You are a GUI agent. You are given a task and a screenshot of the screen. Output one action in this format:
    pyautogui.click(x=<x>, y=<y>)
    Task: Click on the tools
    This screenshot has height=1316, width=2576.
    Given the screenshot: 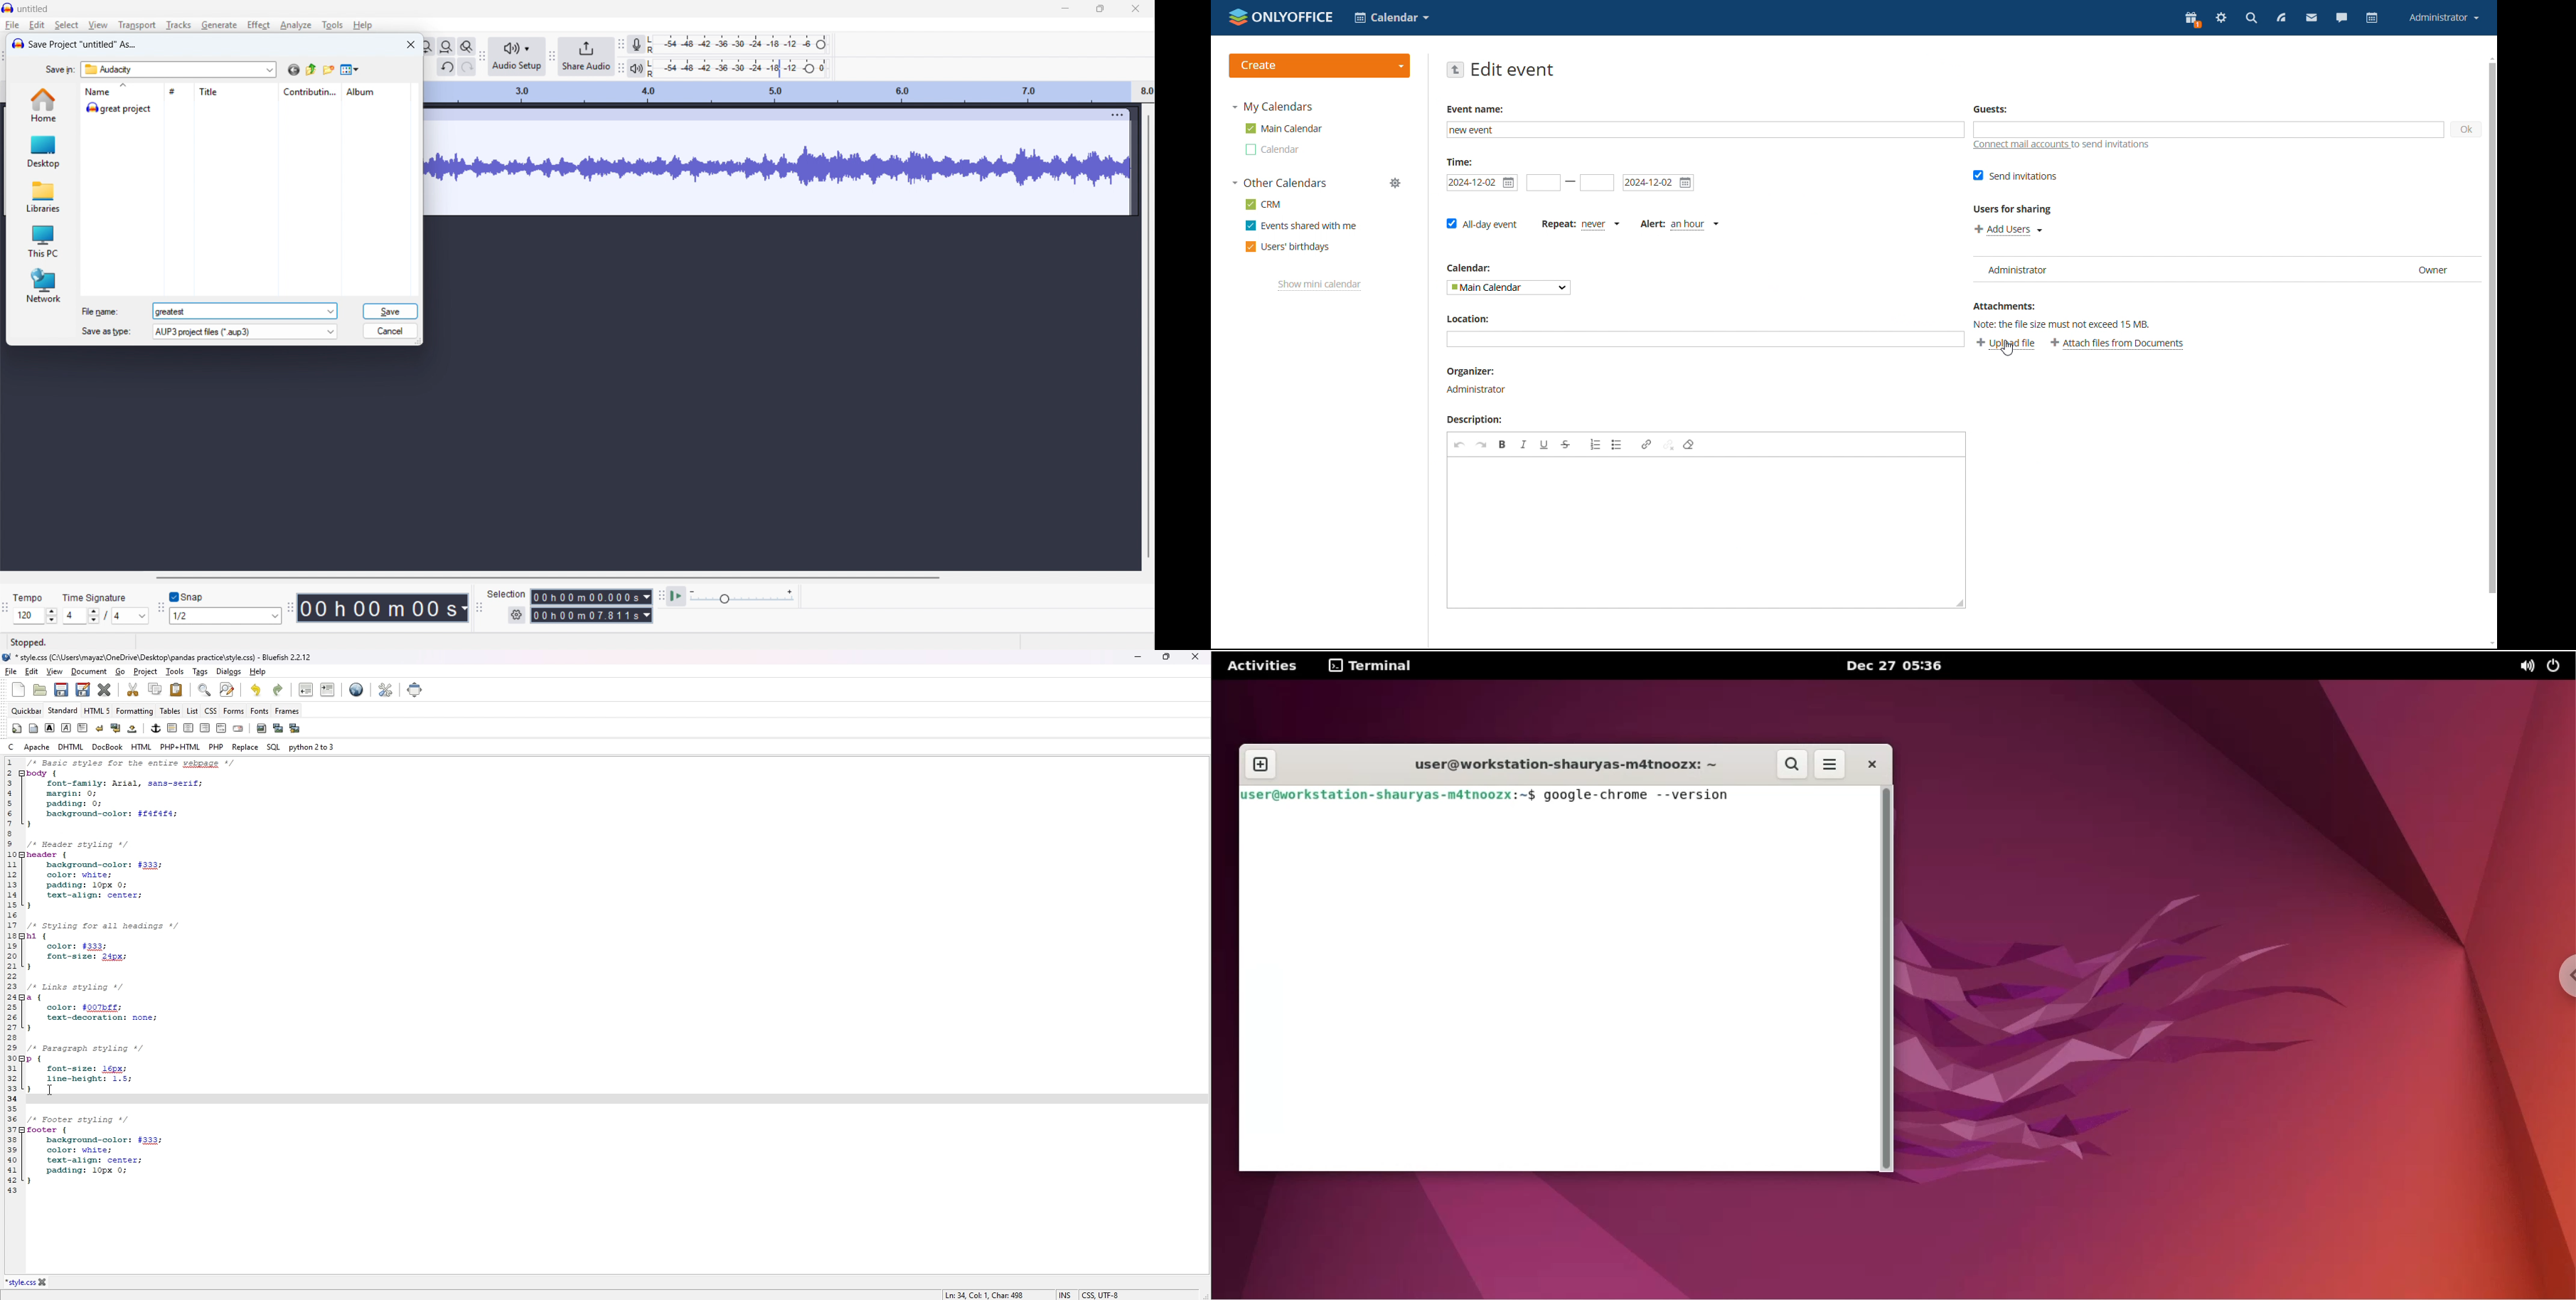 What is the action you would take?
    pyautogui.click(x=333, y=25)
    